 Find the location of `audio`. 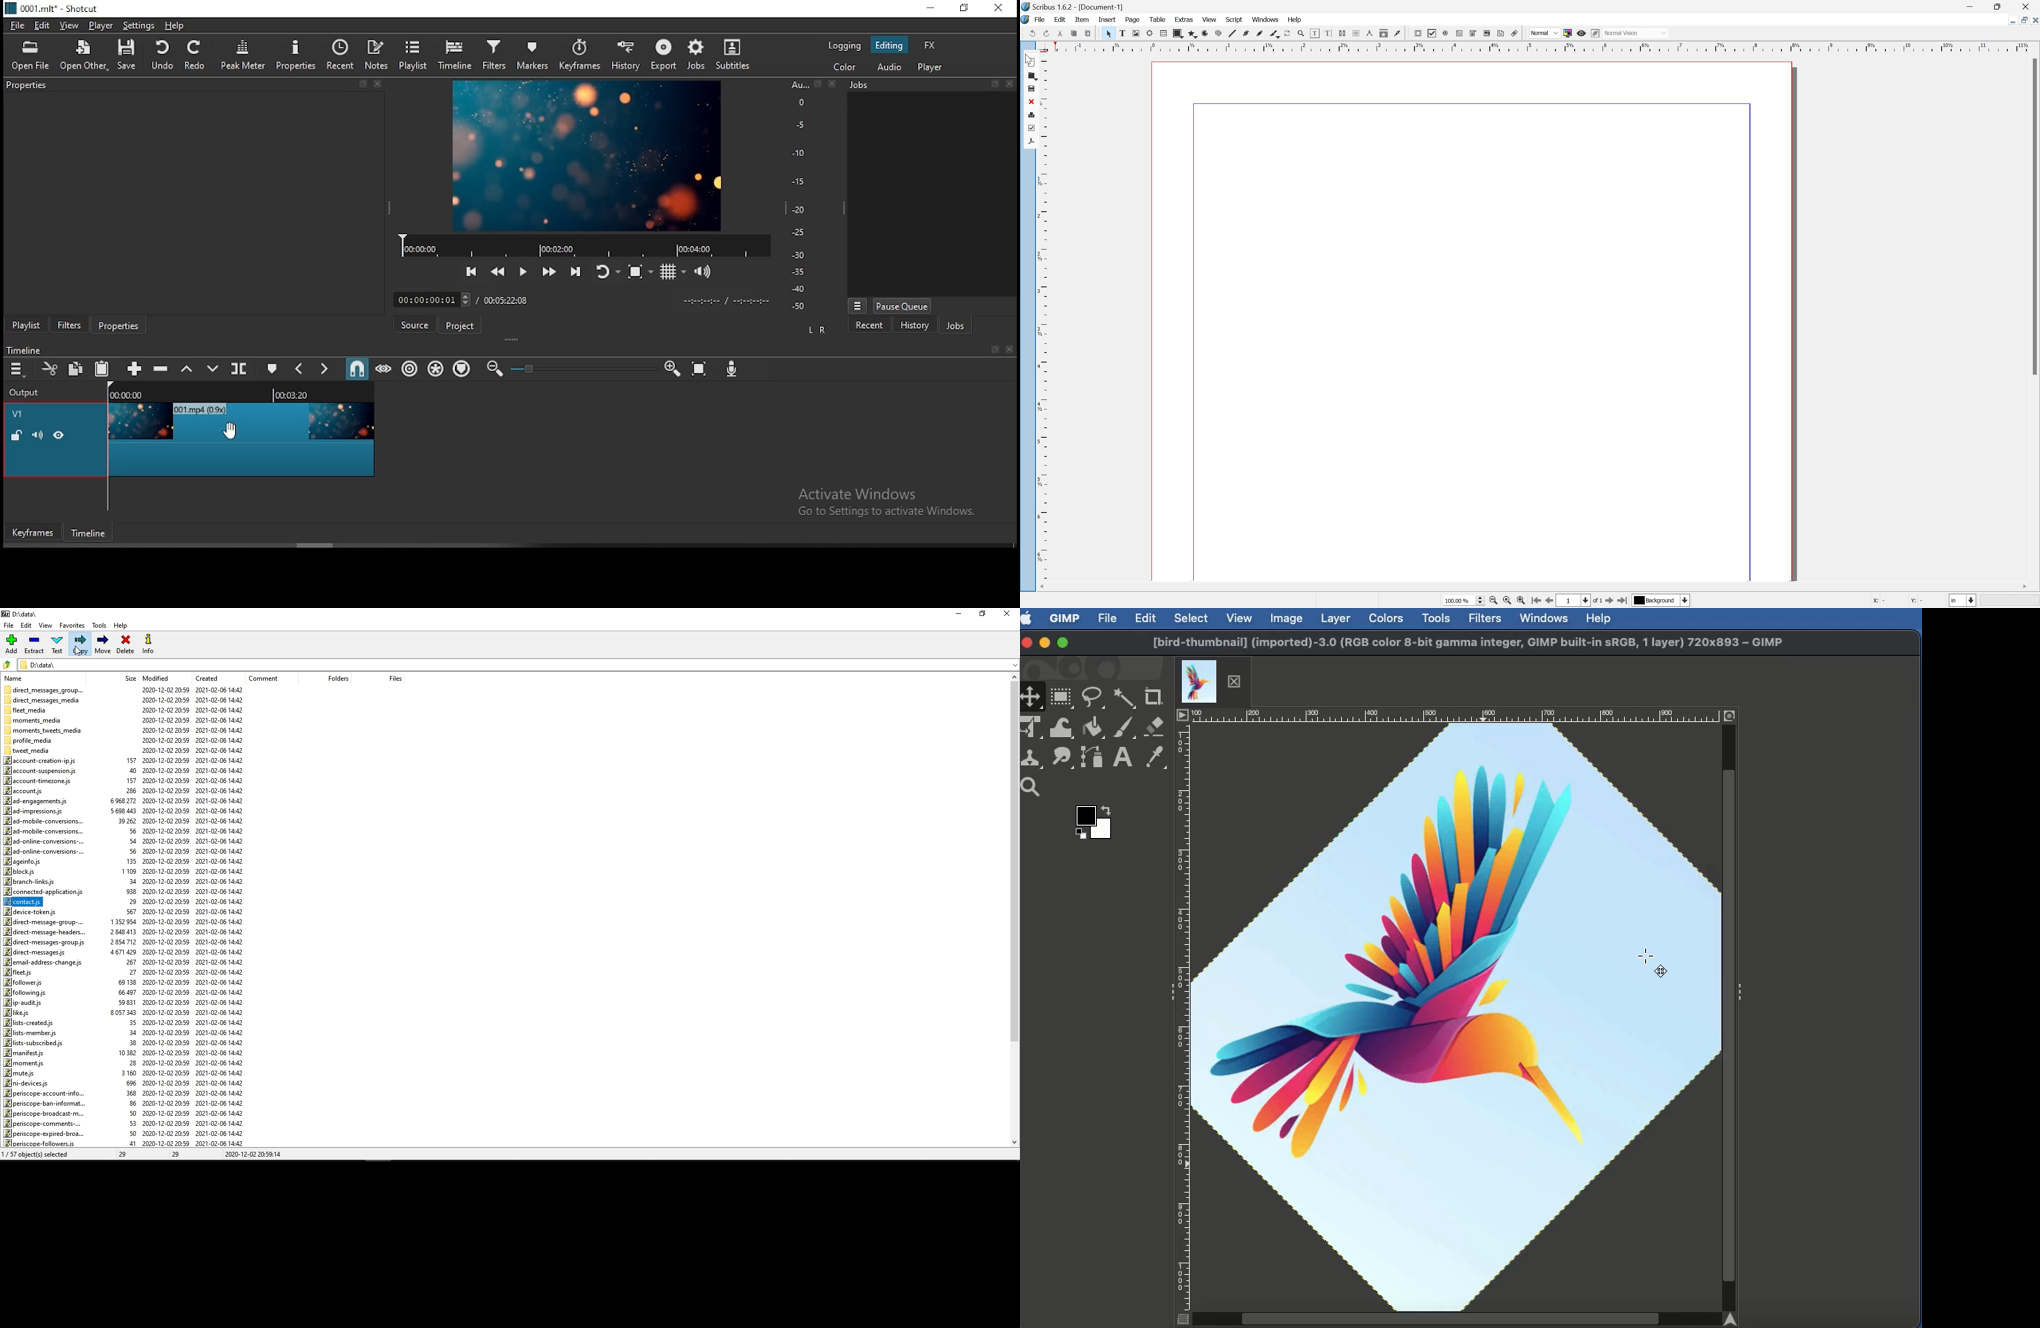

audio is located at coordinates (887, 69).